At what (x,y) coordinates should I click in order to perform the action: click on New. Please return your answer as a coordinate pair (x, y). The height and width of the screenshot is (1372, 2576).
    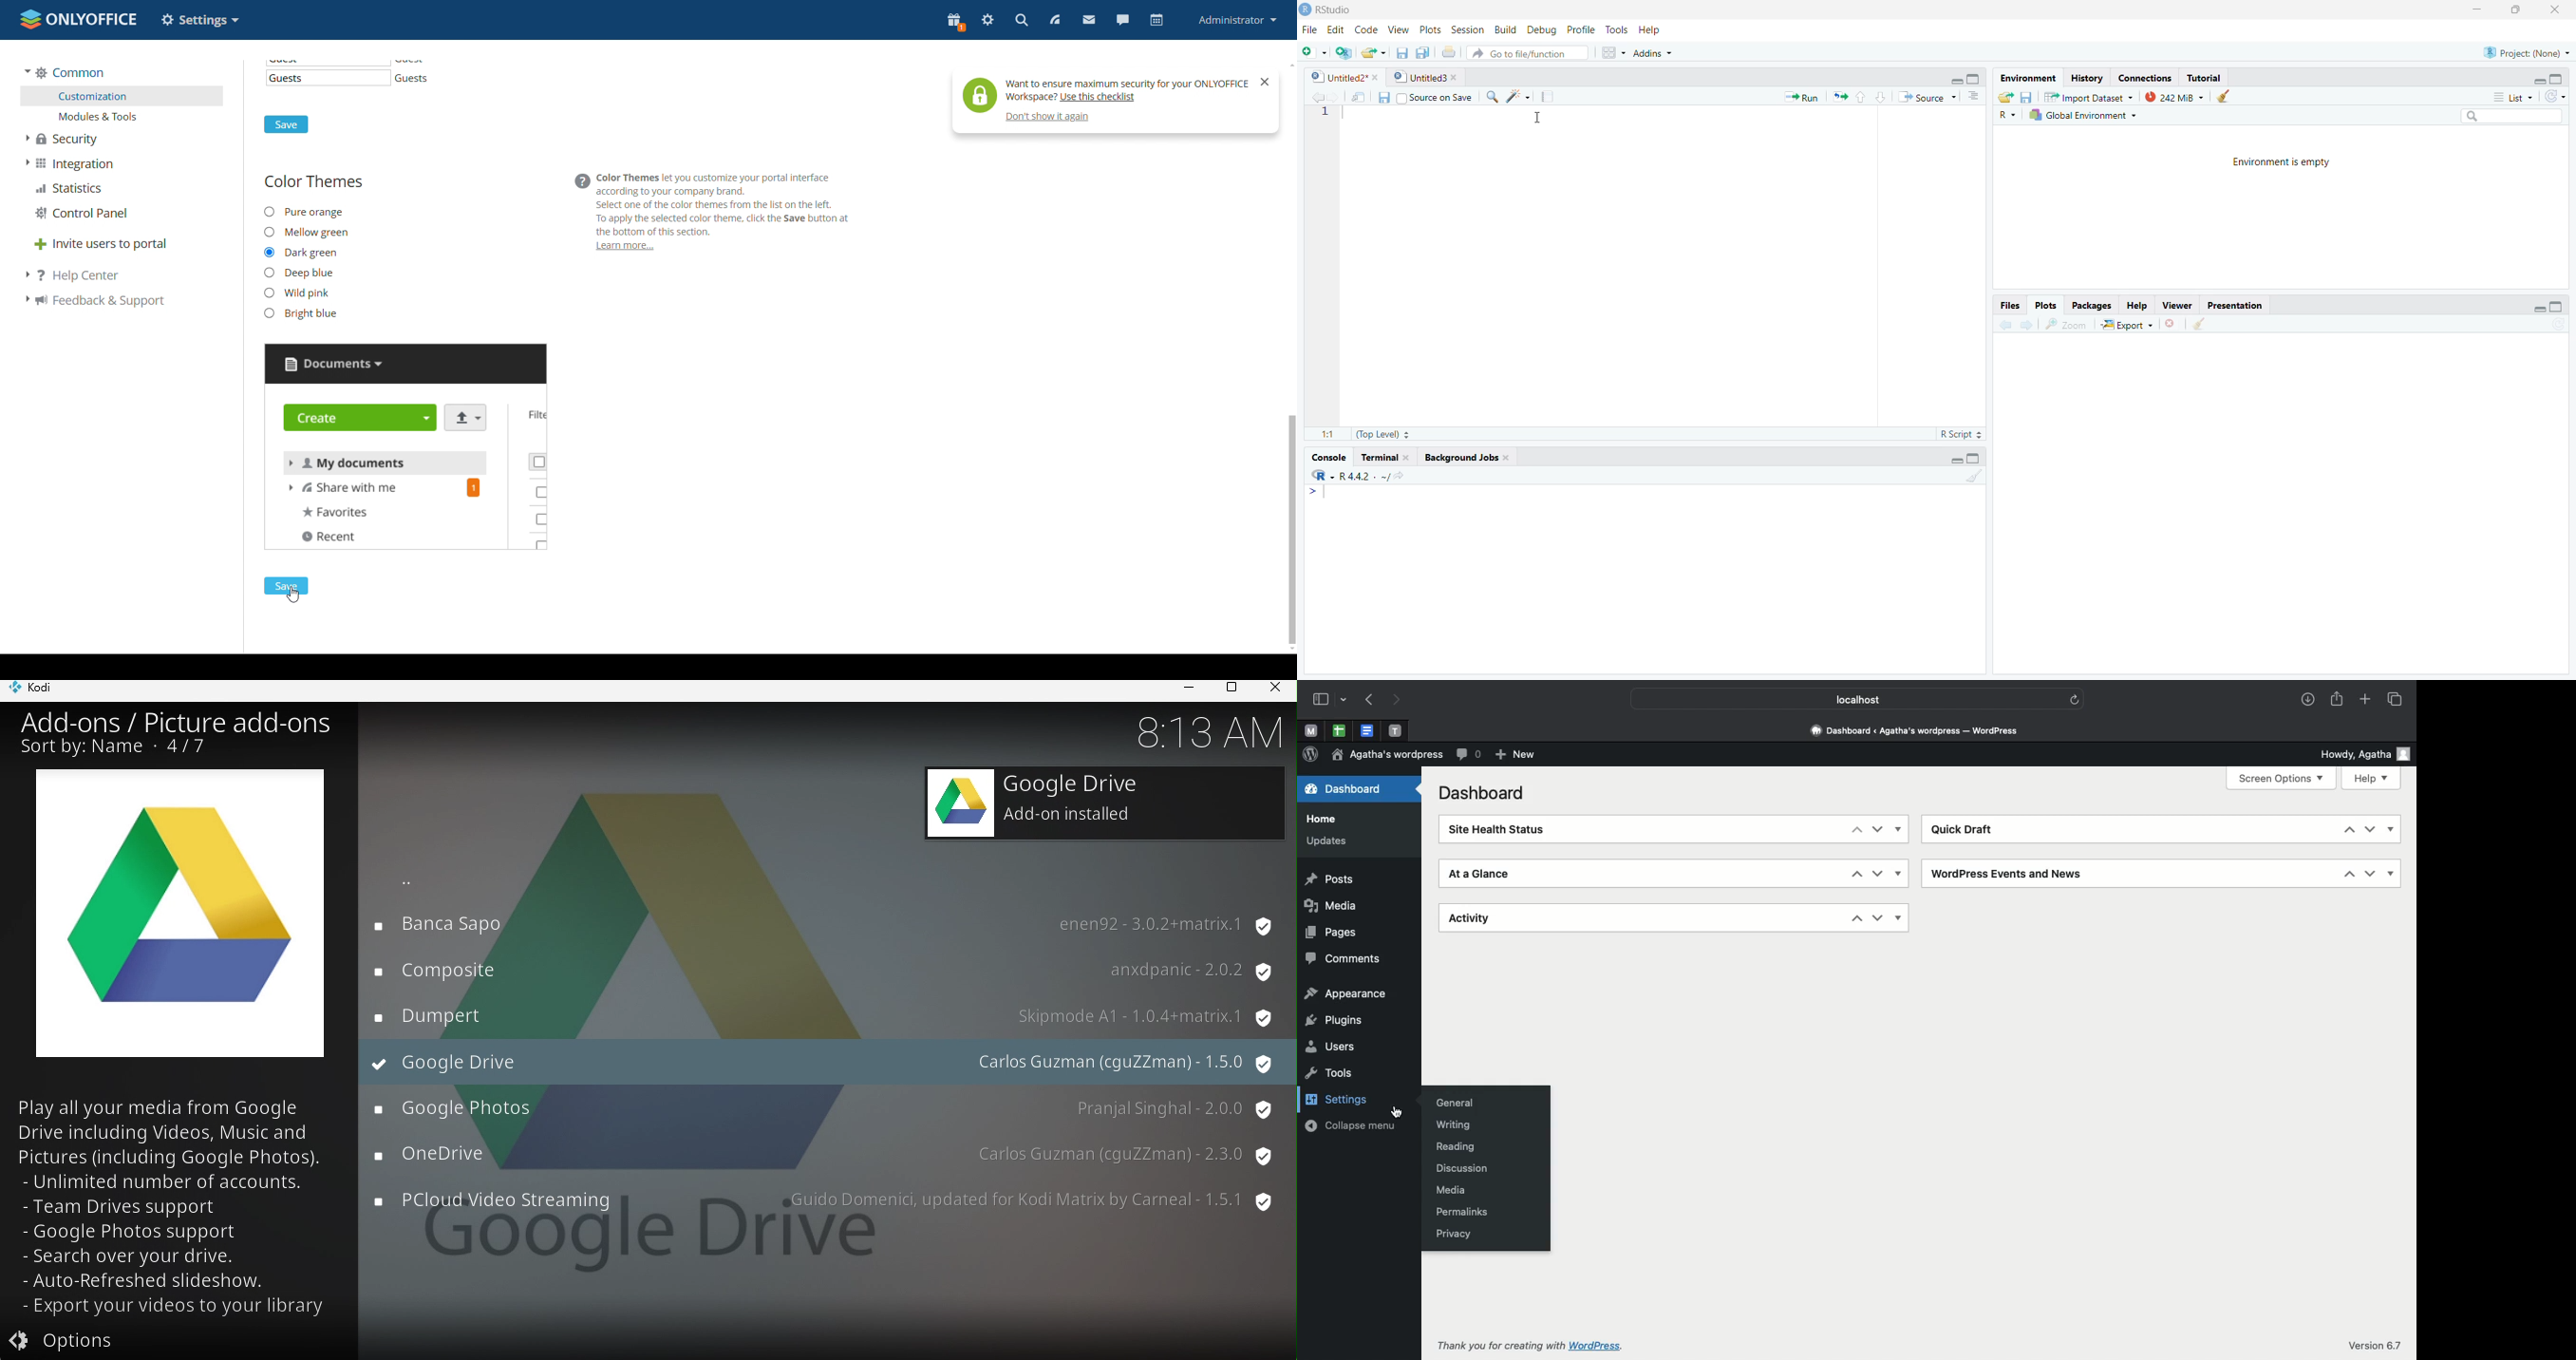
    Looking at the image, I should click on (1518, 755).